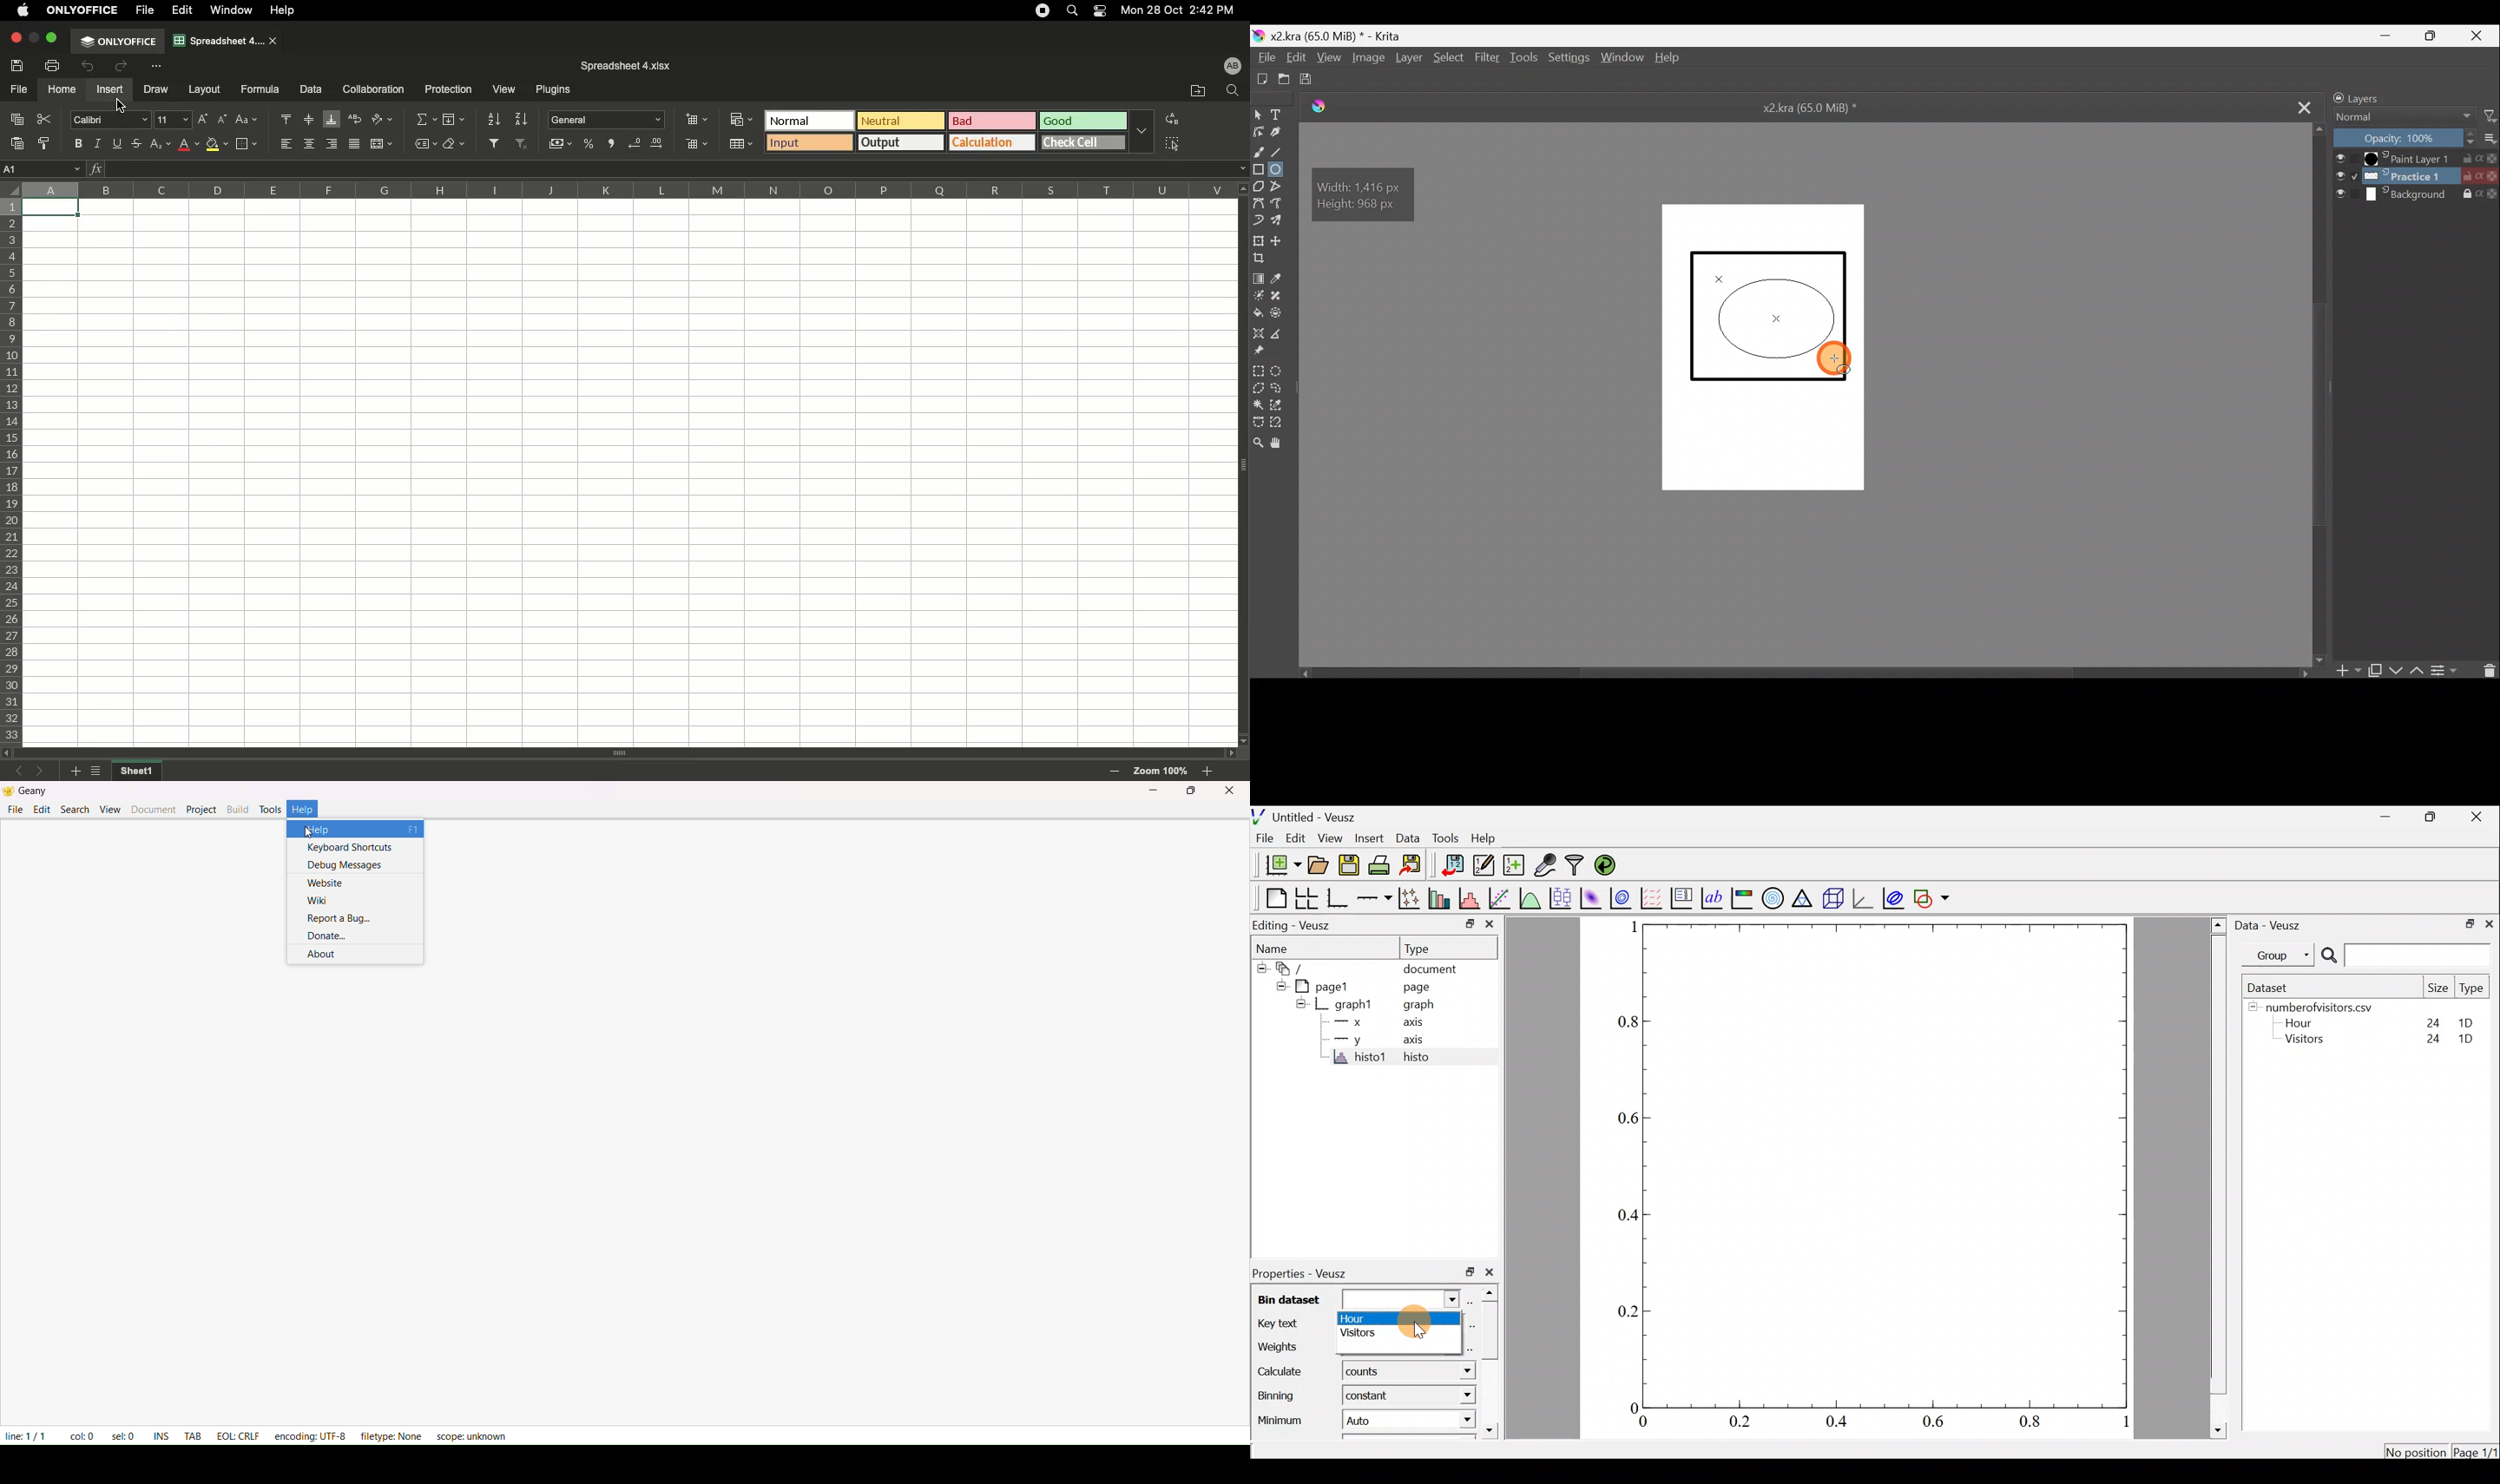 This screenshot has height=1484, width=2520. What do you see at coordinates (147, 10) in the screenshot?
I see `File` at bounding box center [147, 10].